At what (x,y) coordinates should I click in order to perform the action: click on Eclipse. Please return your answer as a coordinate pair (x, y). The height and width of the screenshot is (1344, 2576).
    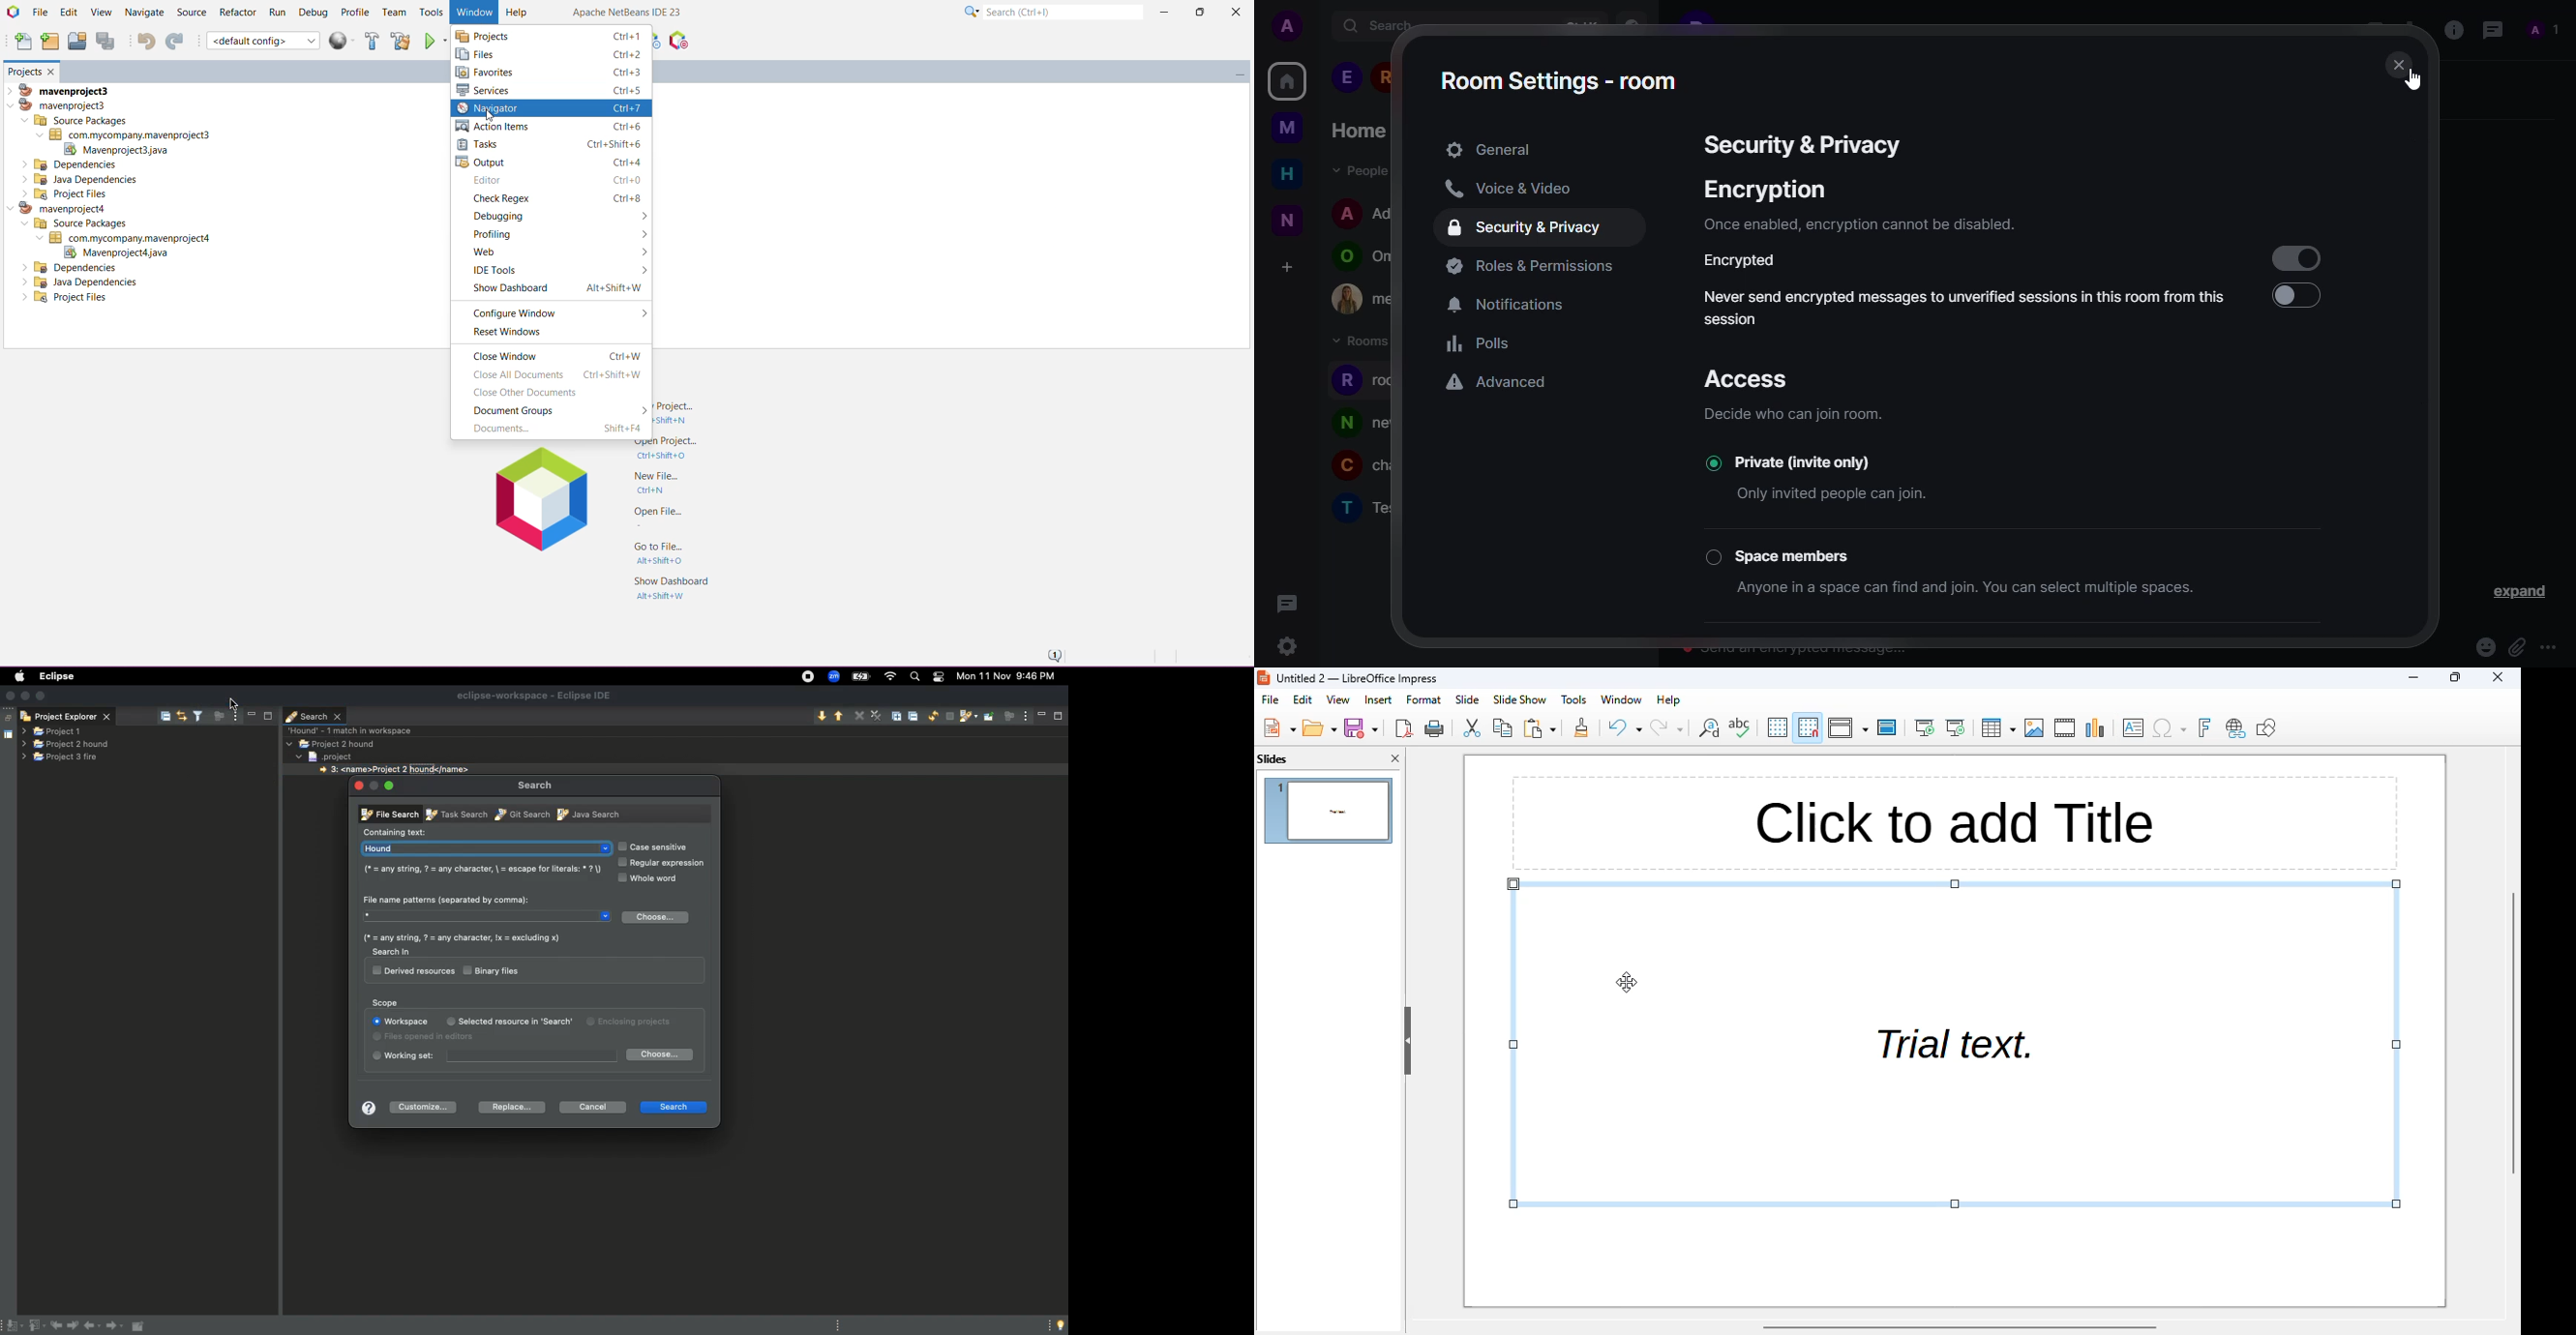
    Looking at the image, I should click on (56, 676).